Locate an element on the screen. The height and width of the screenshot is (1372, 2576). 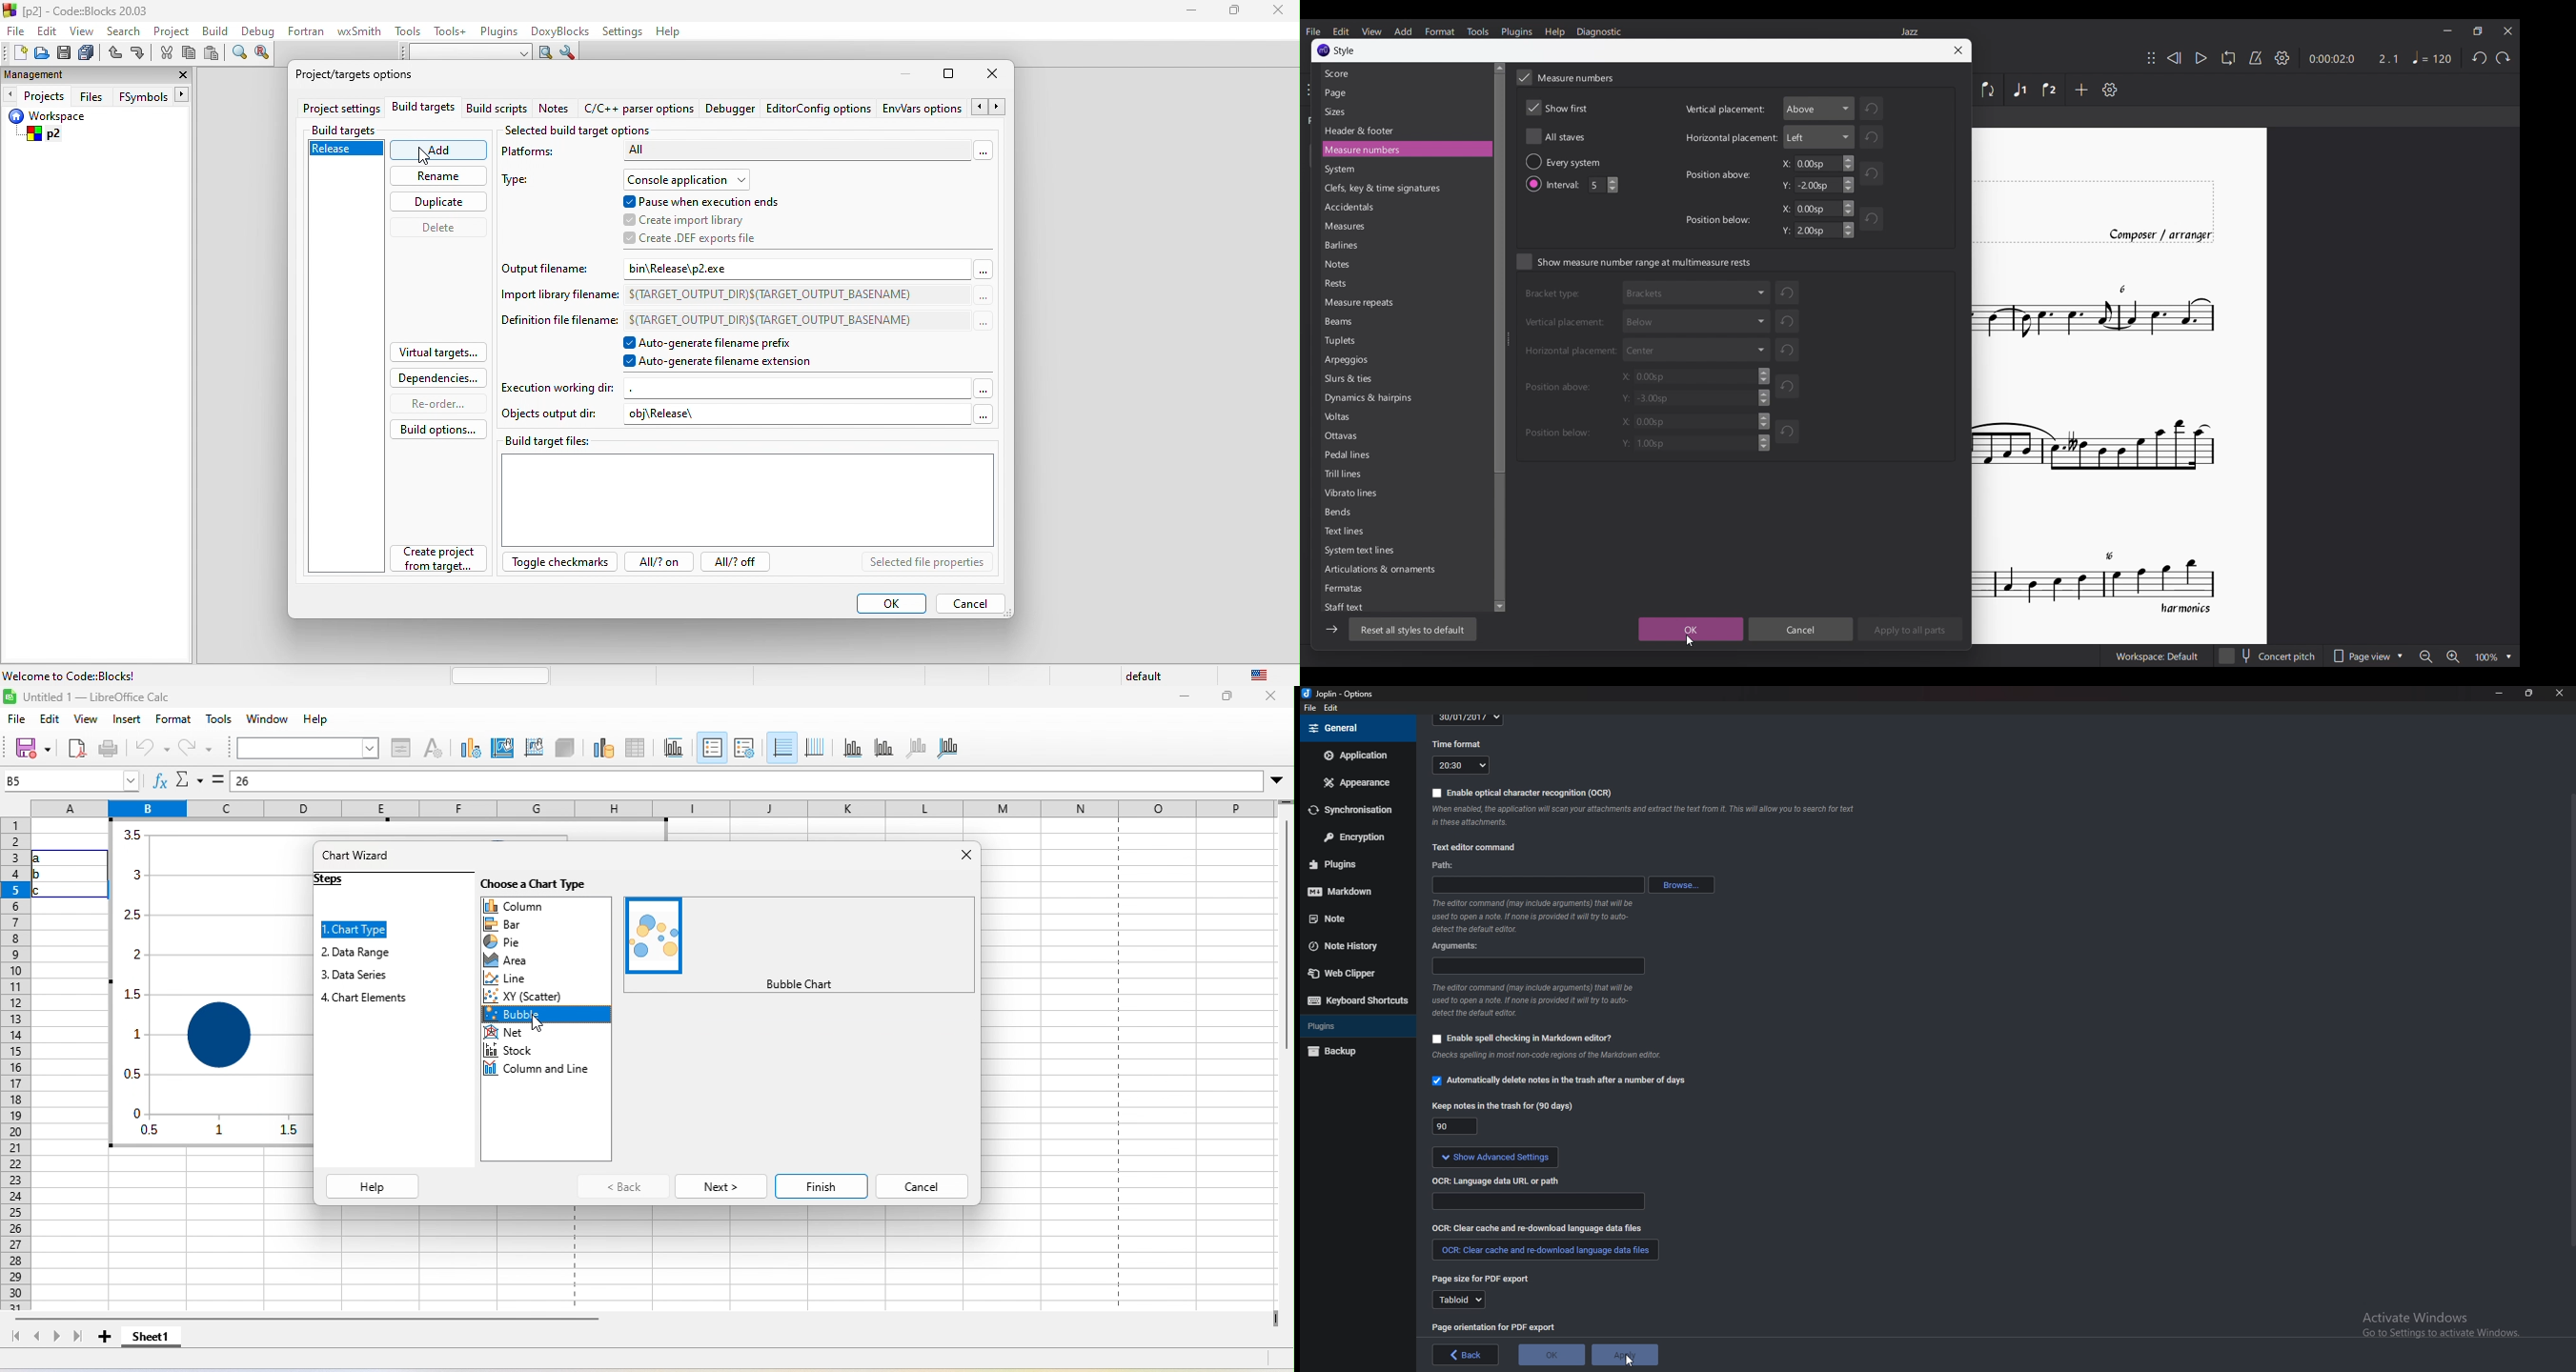
Customize settings is located at coordinates (2109, 90).